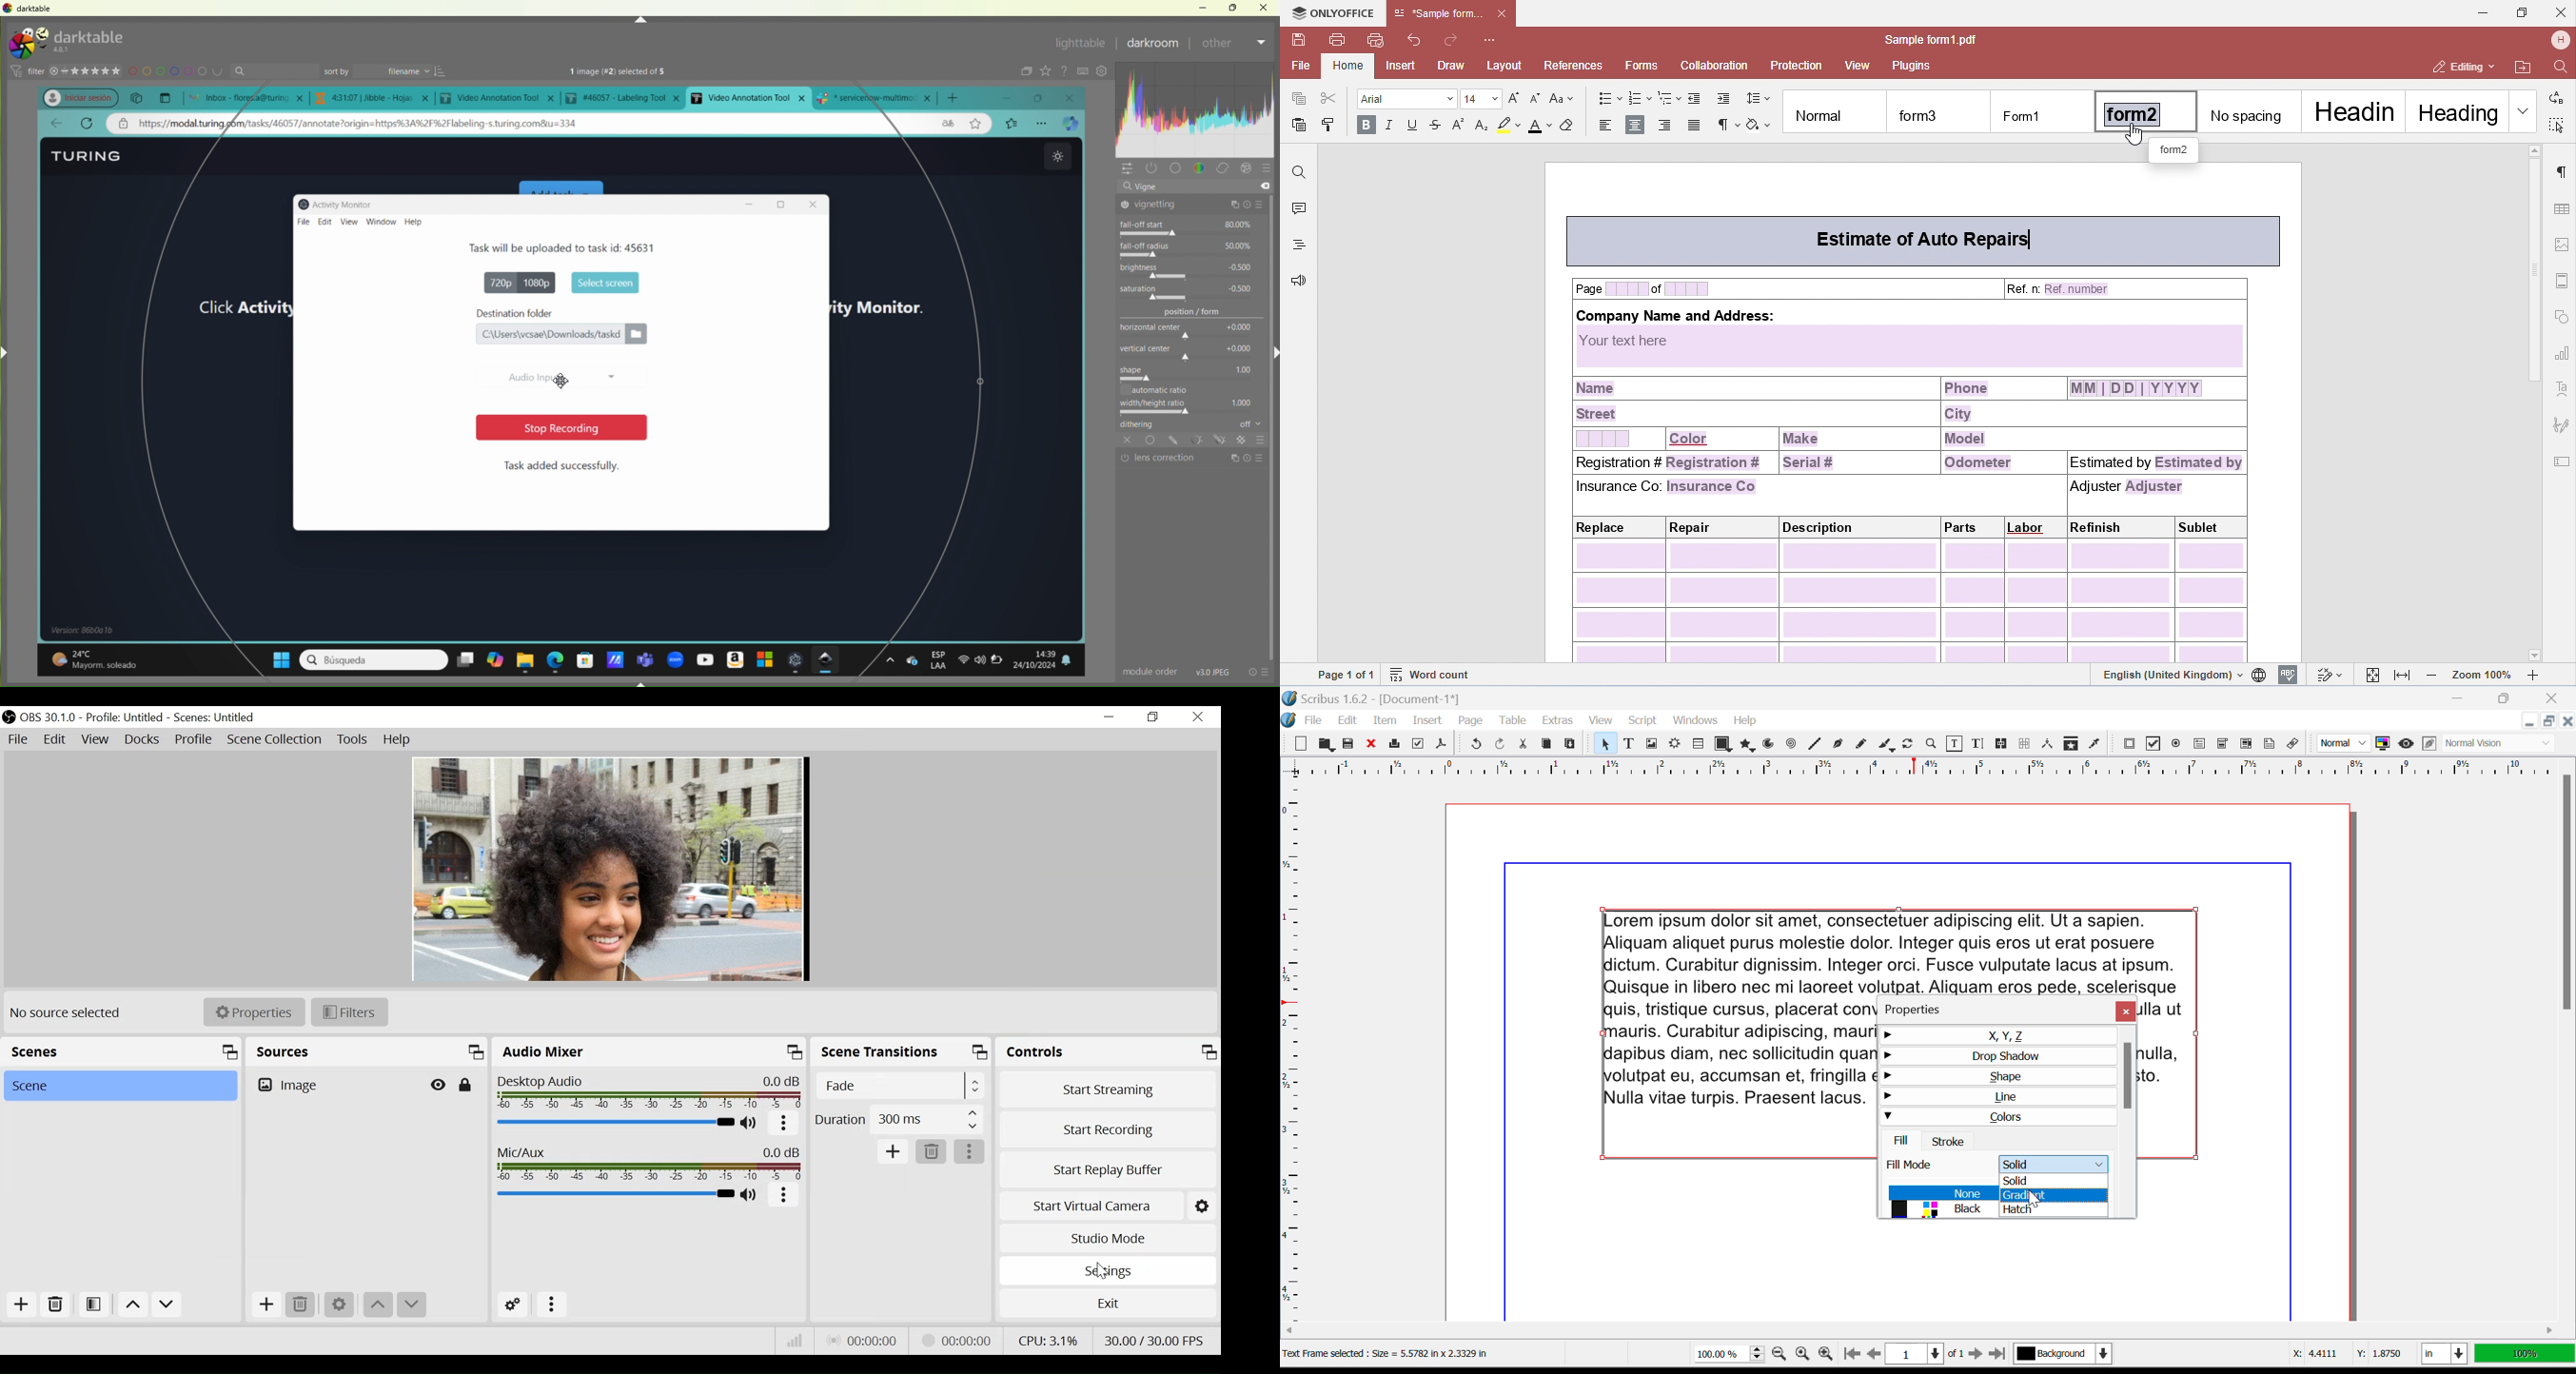 This screenshot has width=2576, height=1400. Describe the element at coordinates (1747, 746) in the screenshot. I see `Polygons` at that location.